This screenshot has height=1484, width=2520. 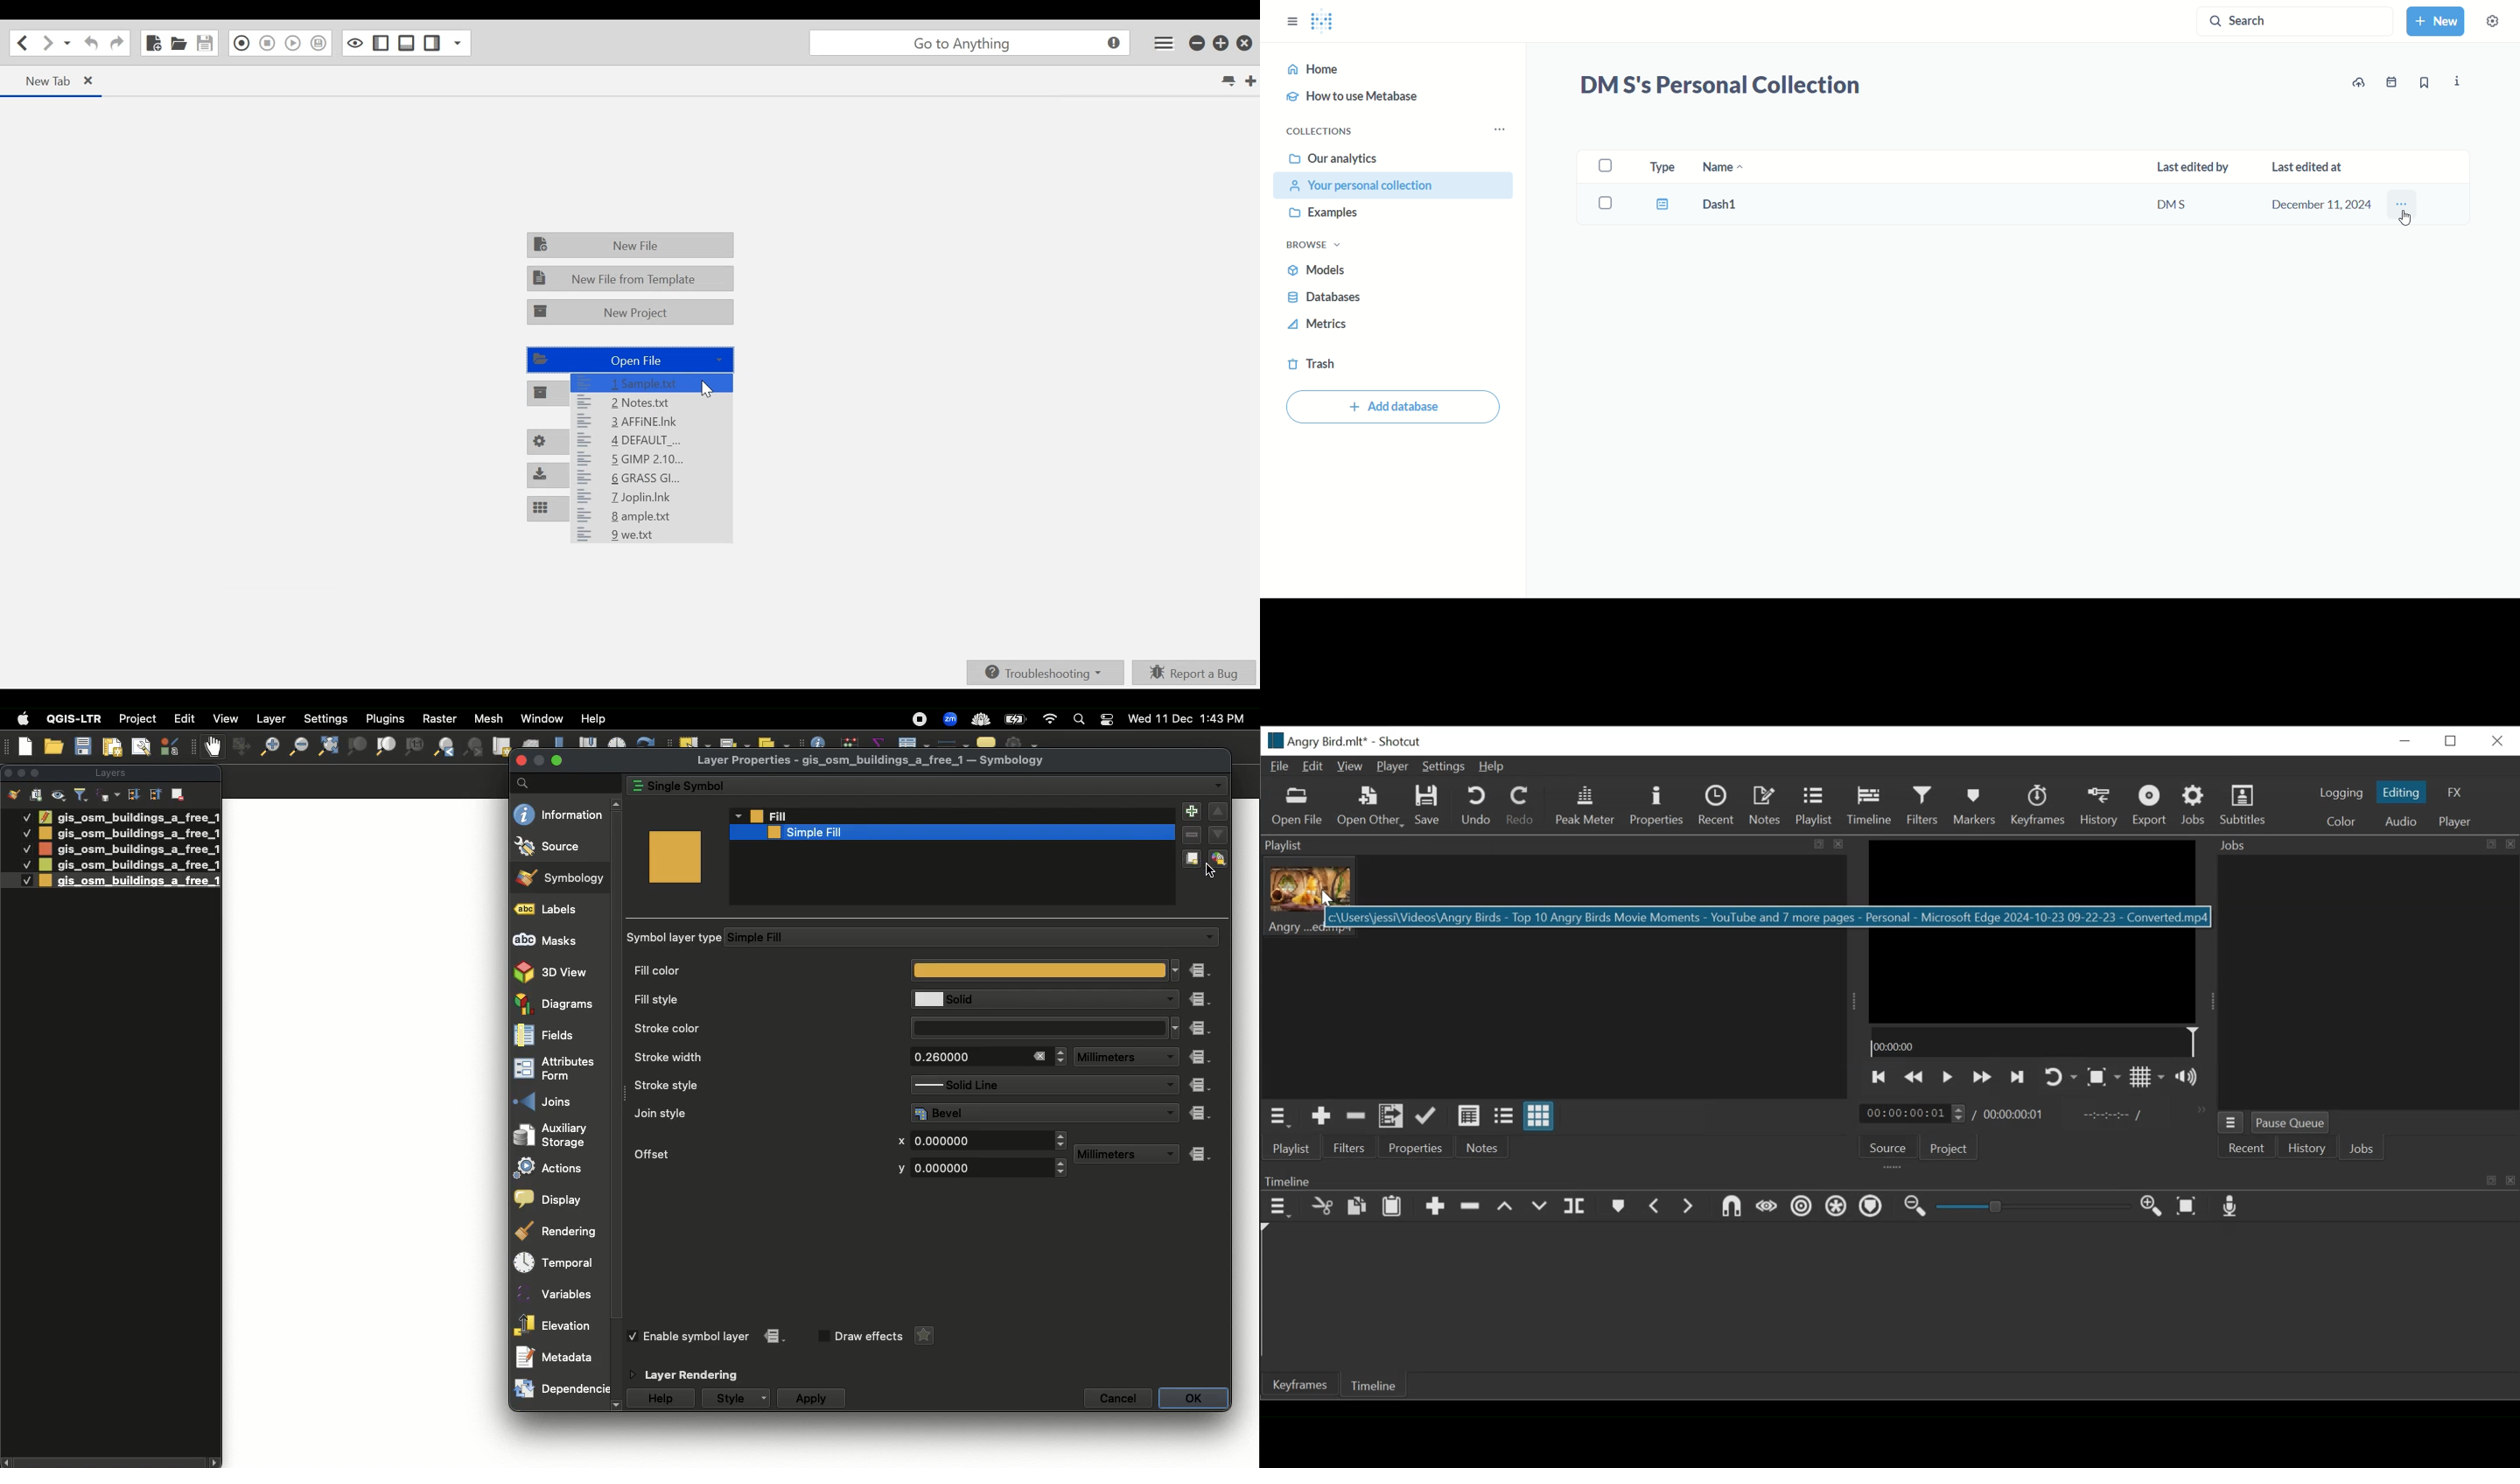 What do you see at coordinates (14, 795) in the screenshot?
I see `Open the layer styling panel` at bounding box center [14, 795].